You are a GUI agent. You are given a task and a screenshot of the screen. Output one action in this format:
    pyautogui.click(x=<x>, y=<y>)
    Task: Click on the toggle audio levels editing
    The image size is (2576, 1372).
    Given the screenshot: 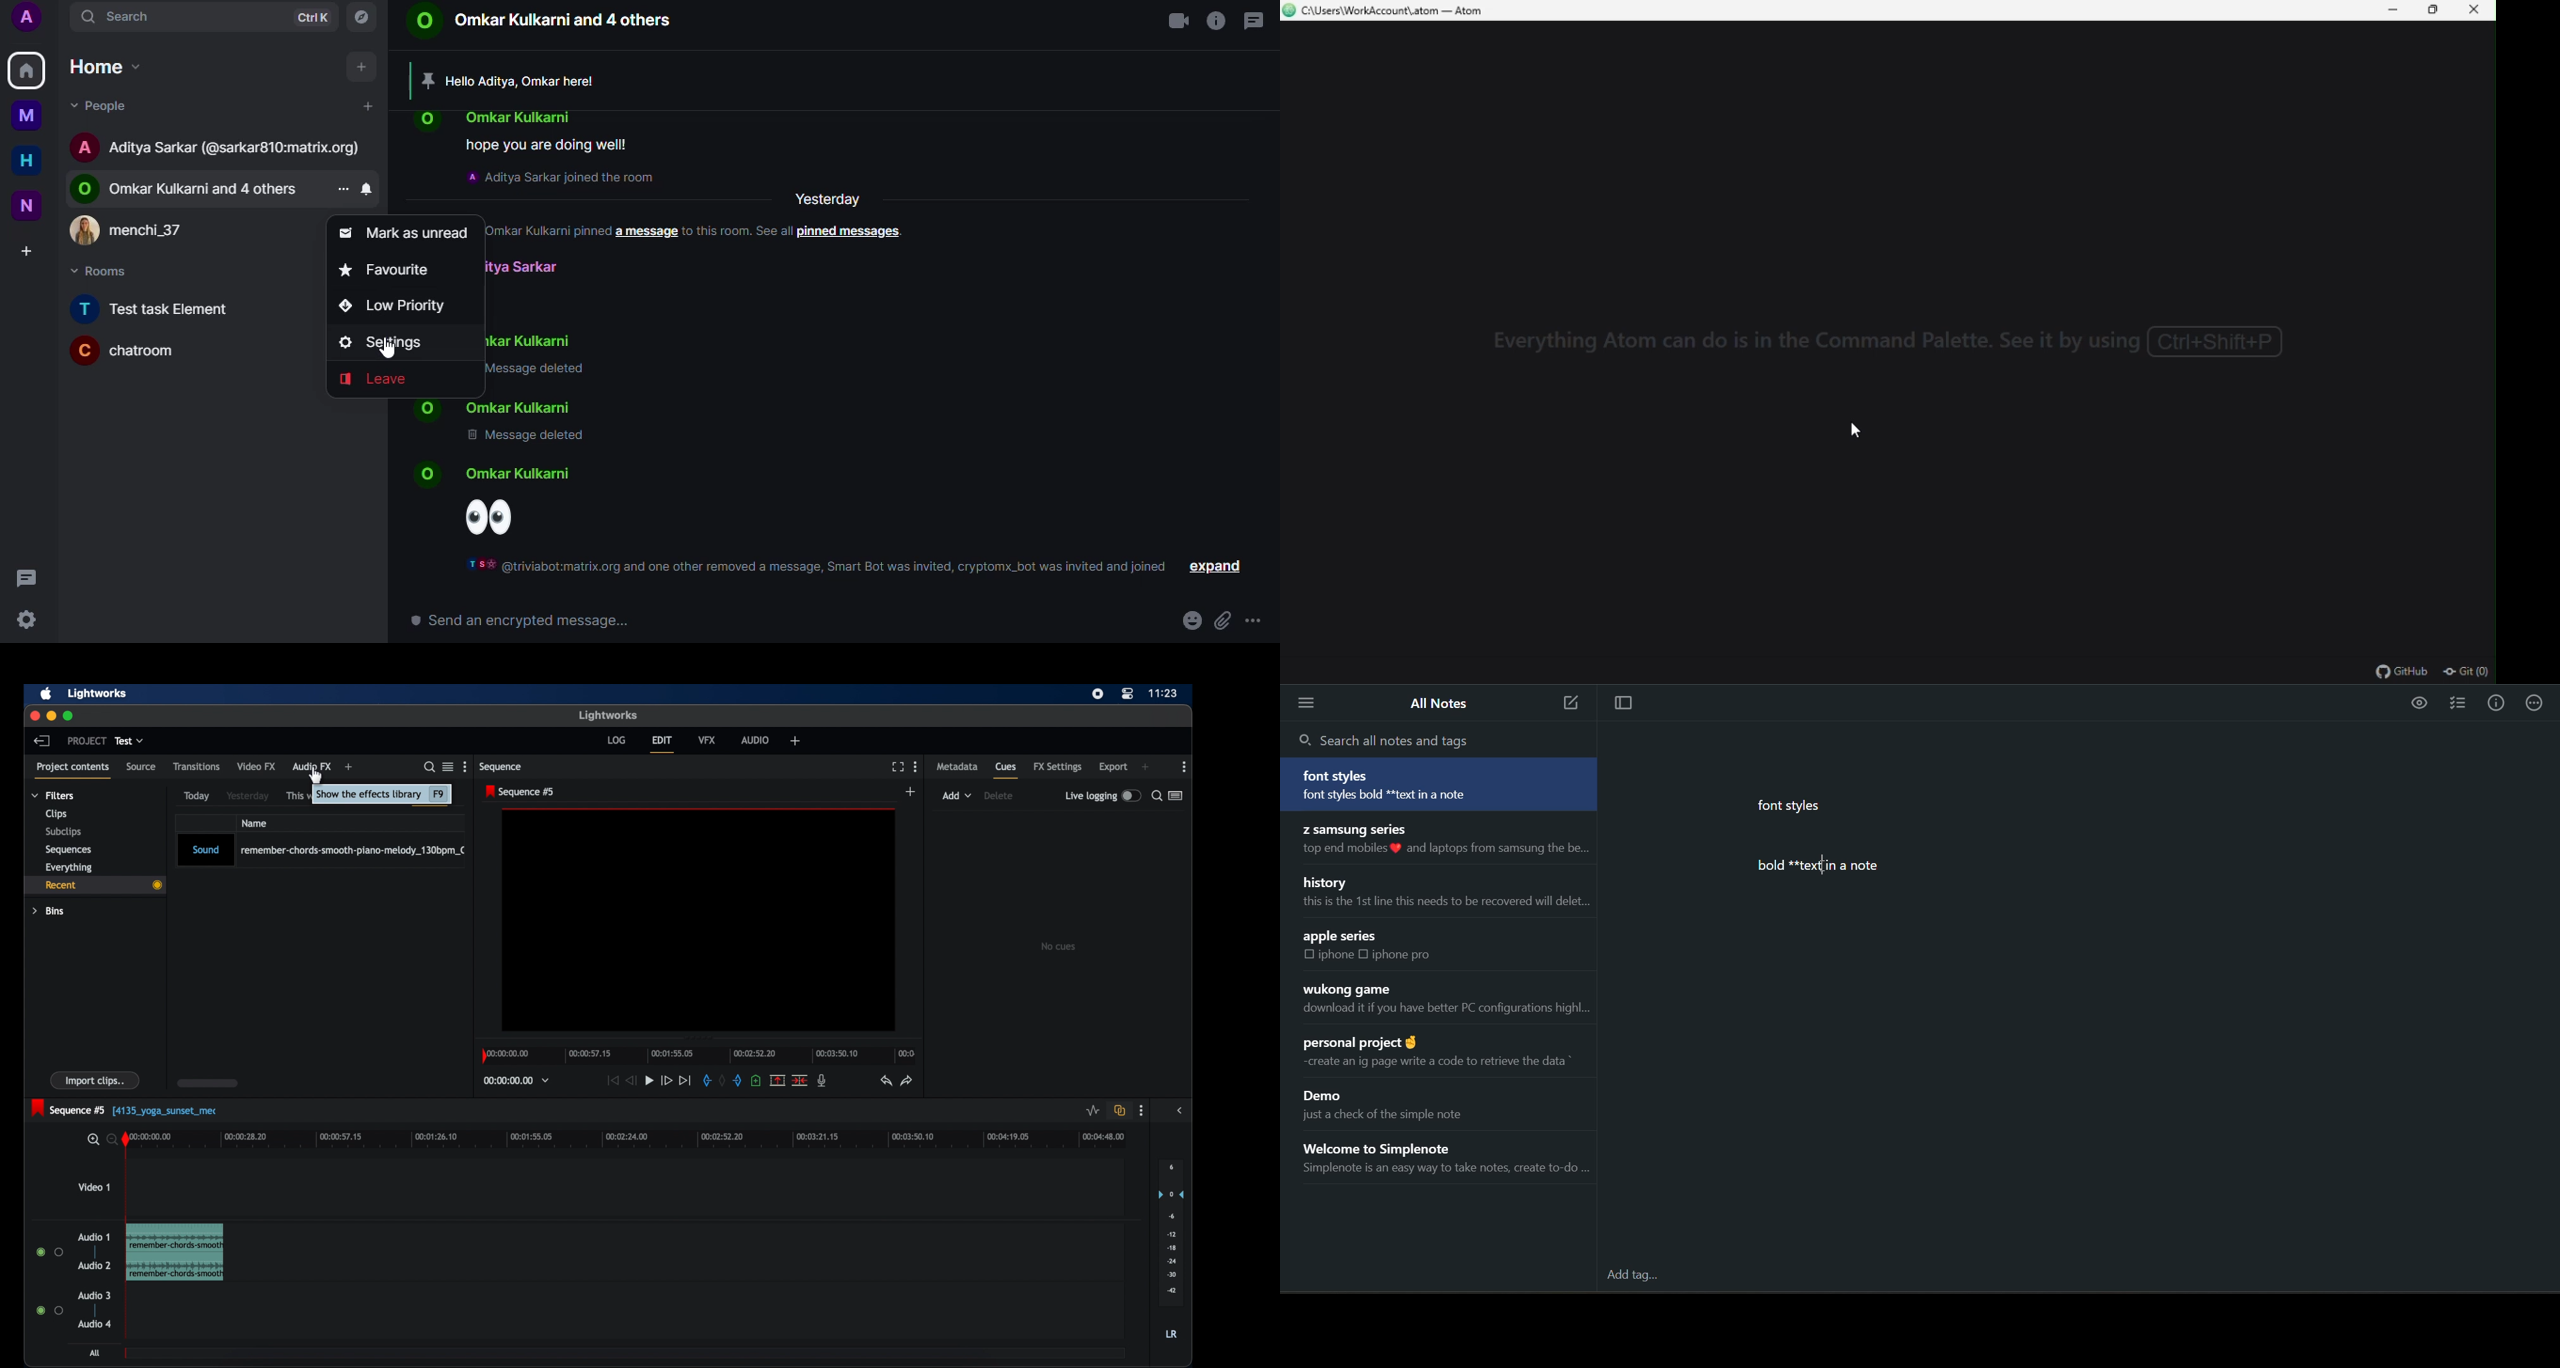 What is the action you would take?
    pyautogui.click(x=1092, y=1110)
    